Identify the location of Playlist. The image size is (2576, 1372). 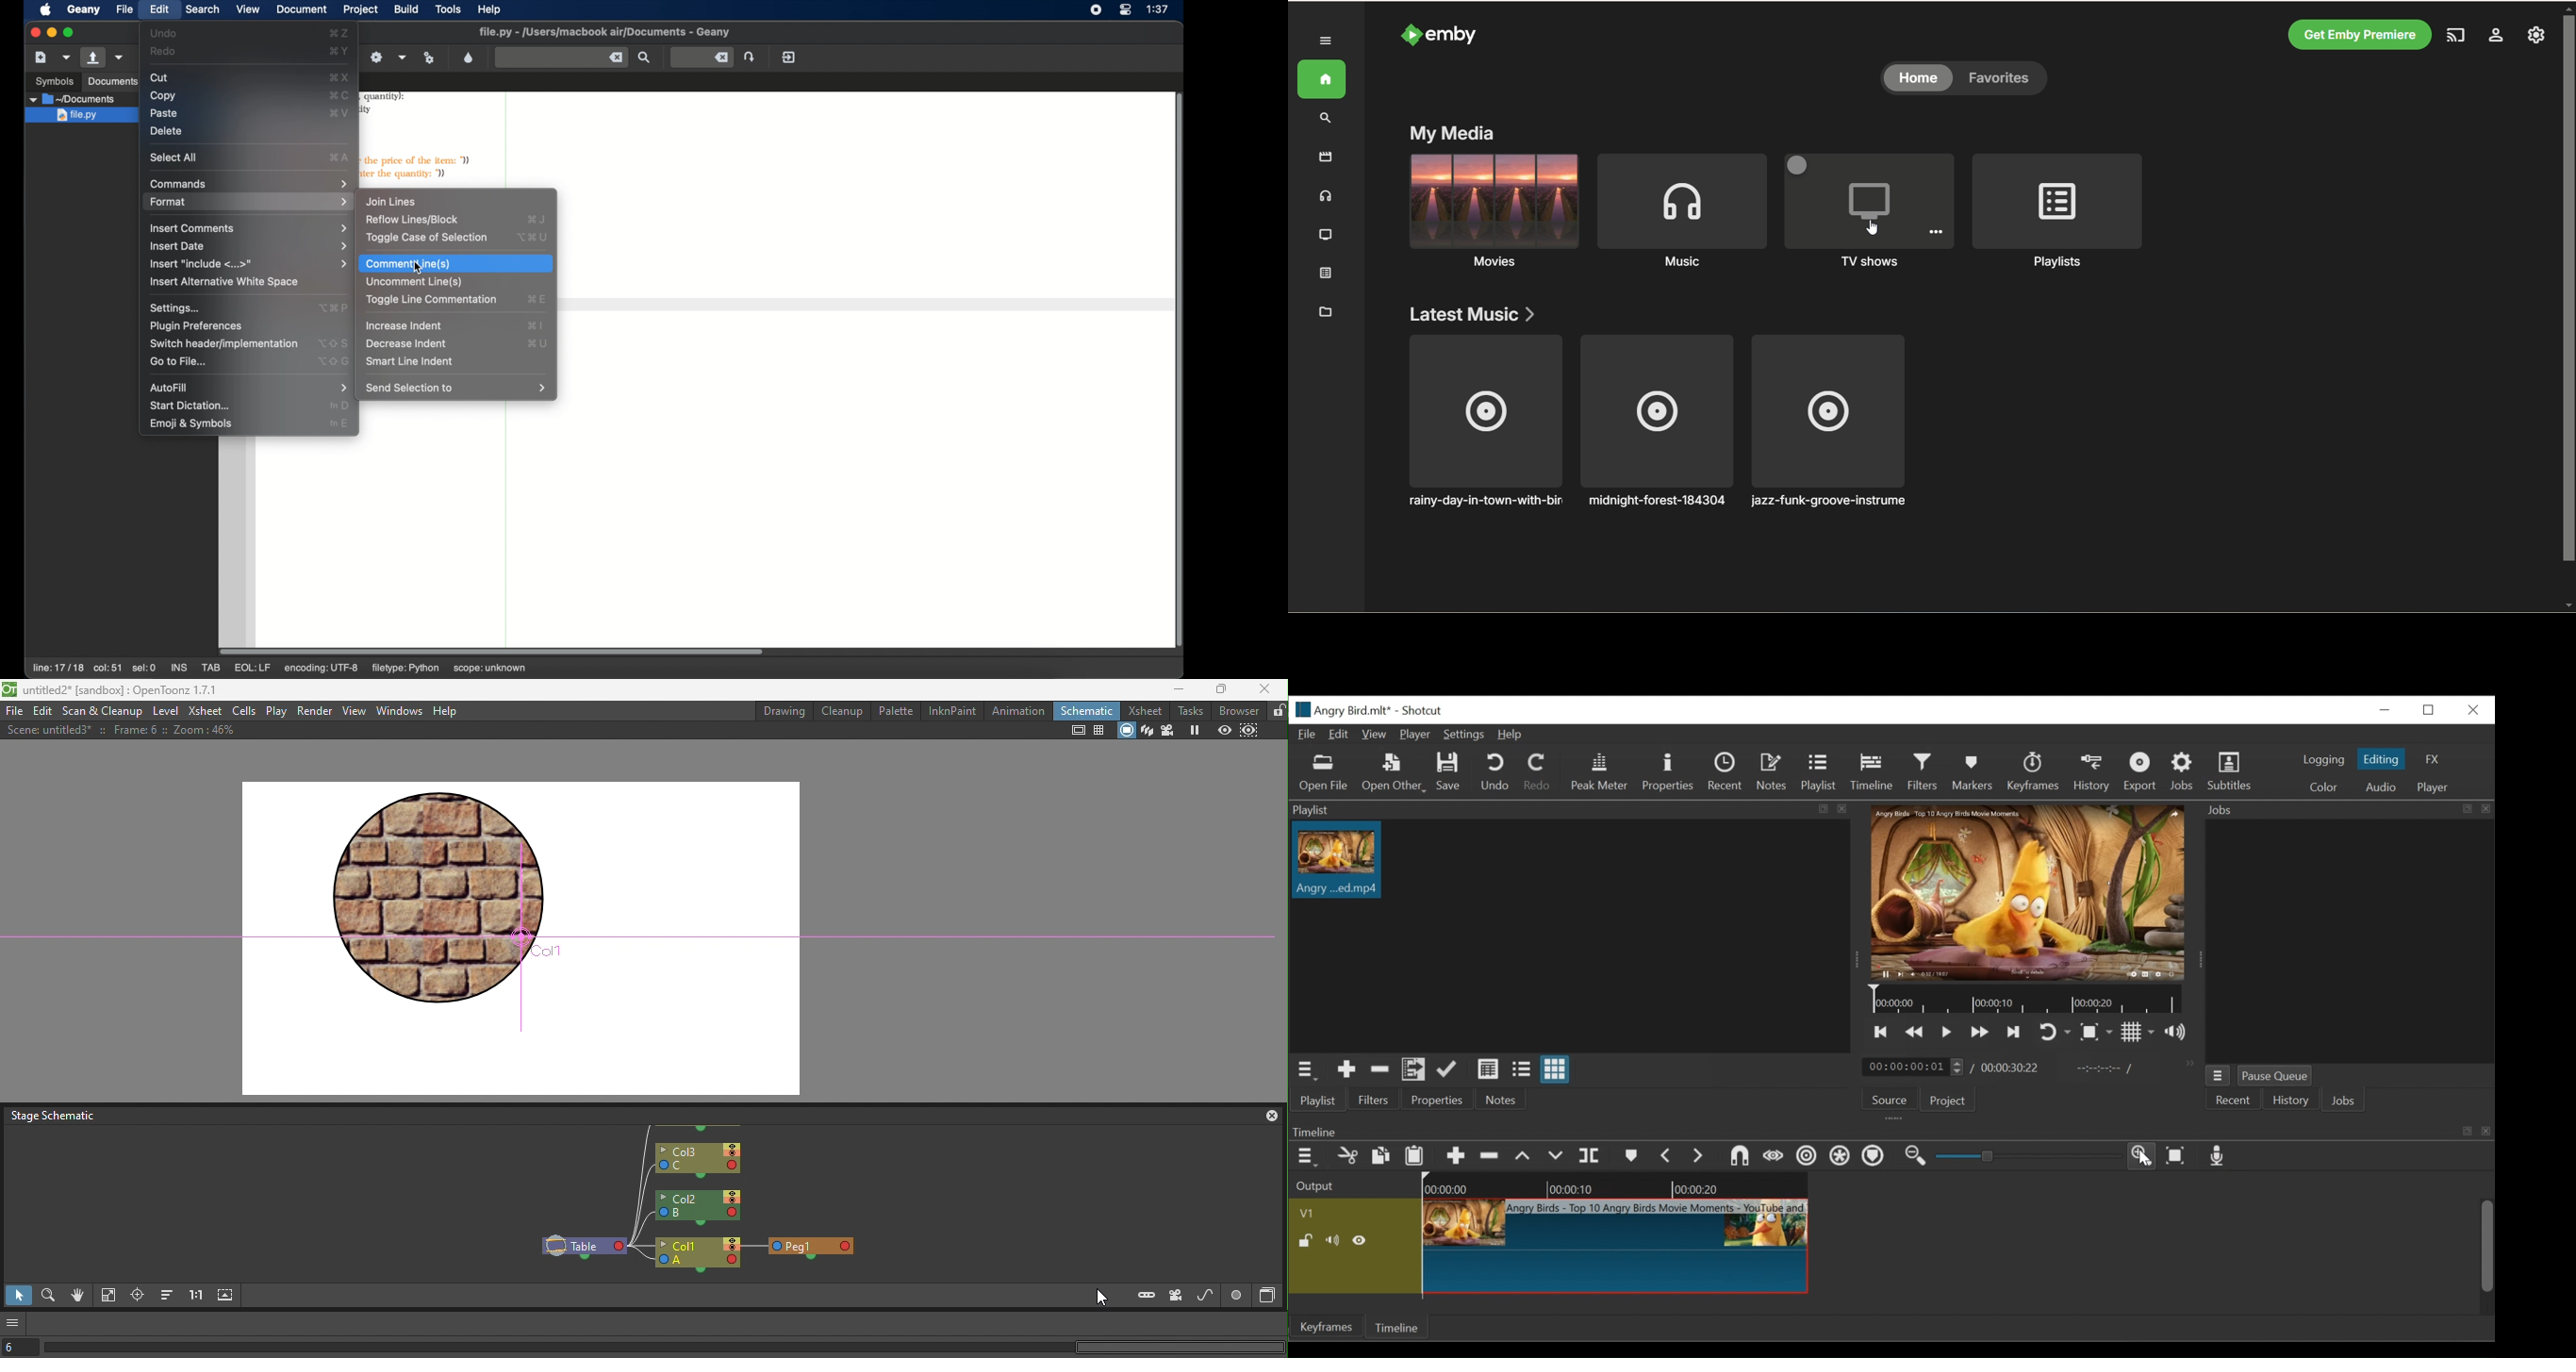
(1818, 773).